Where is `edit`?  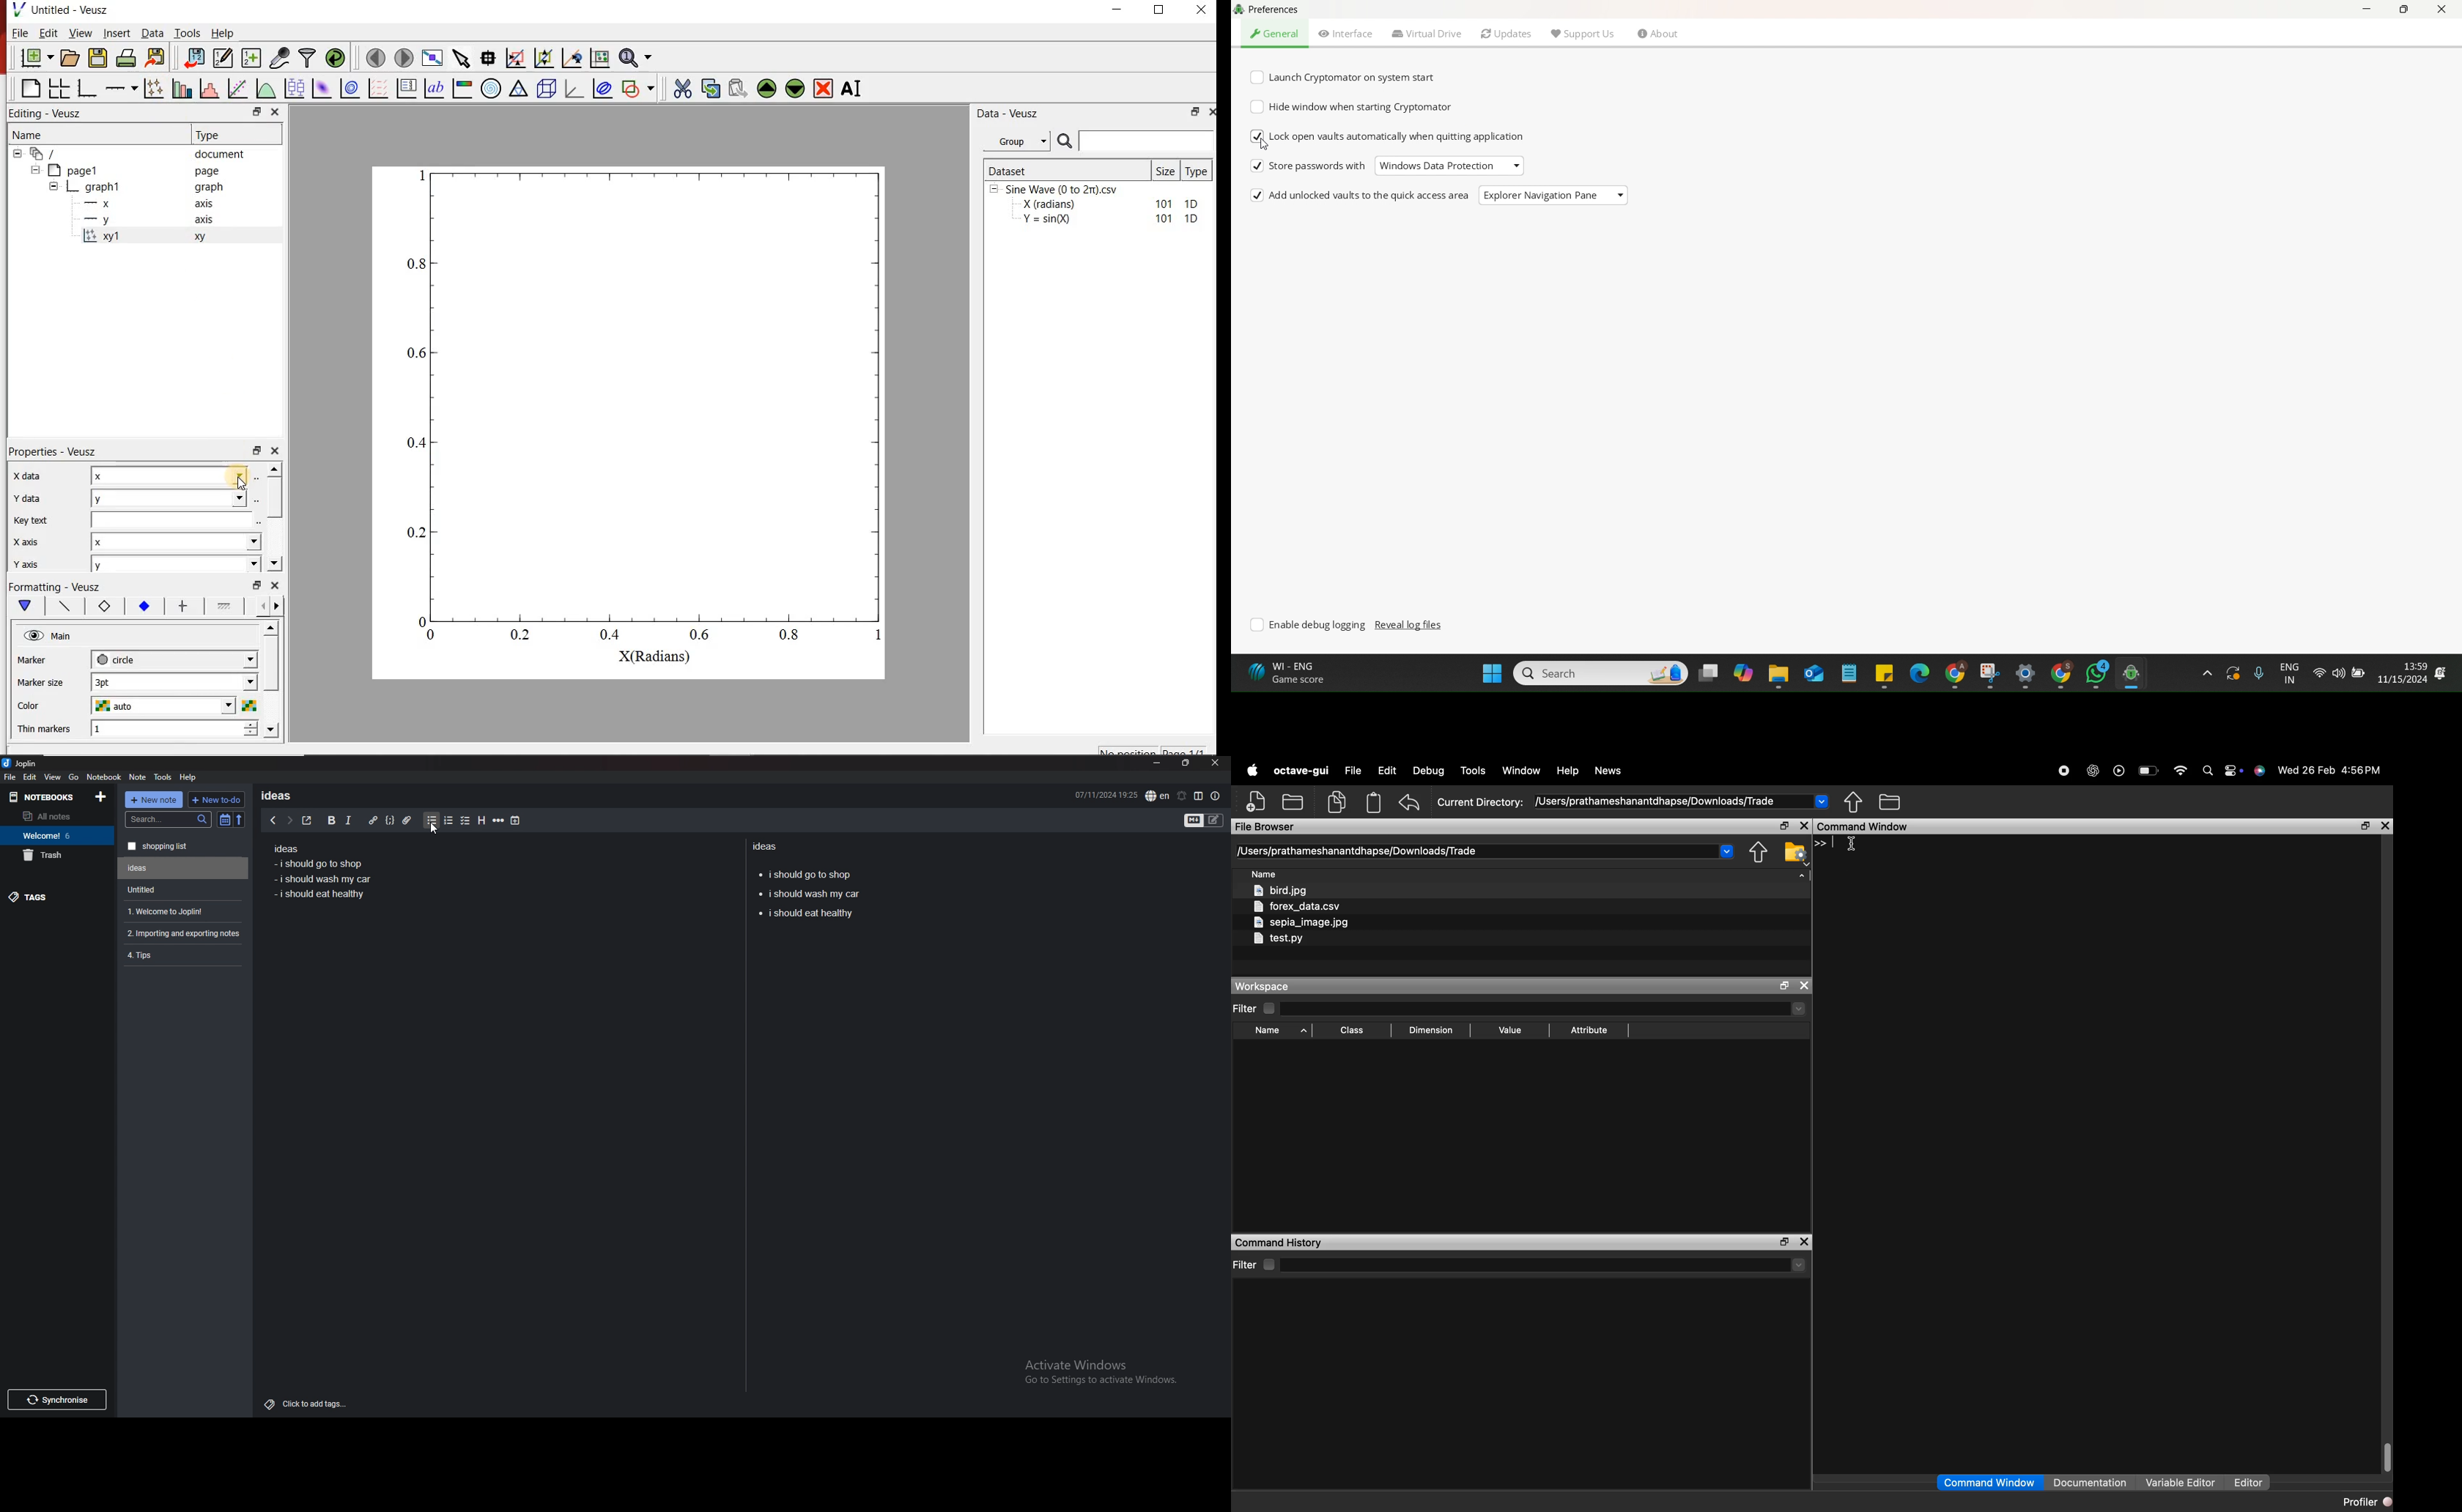
edit is located at coordinates (29, 777).